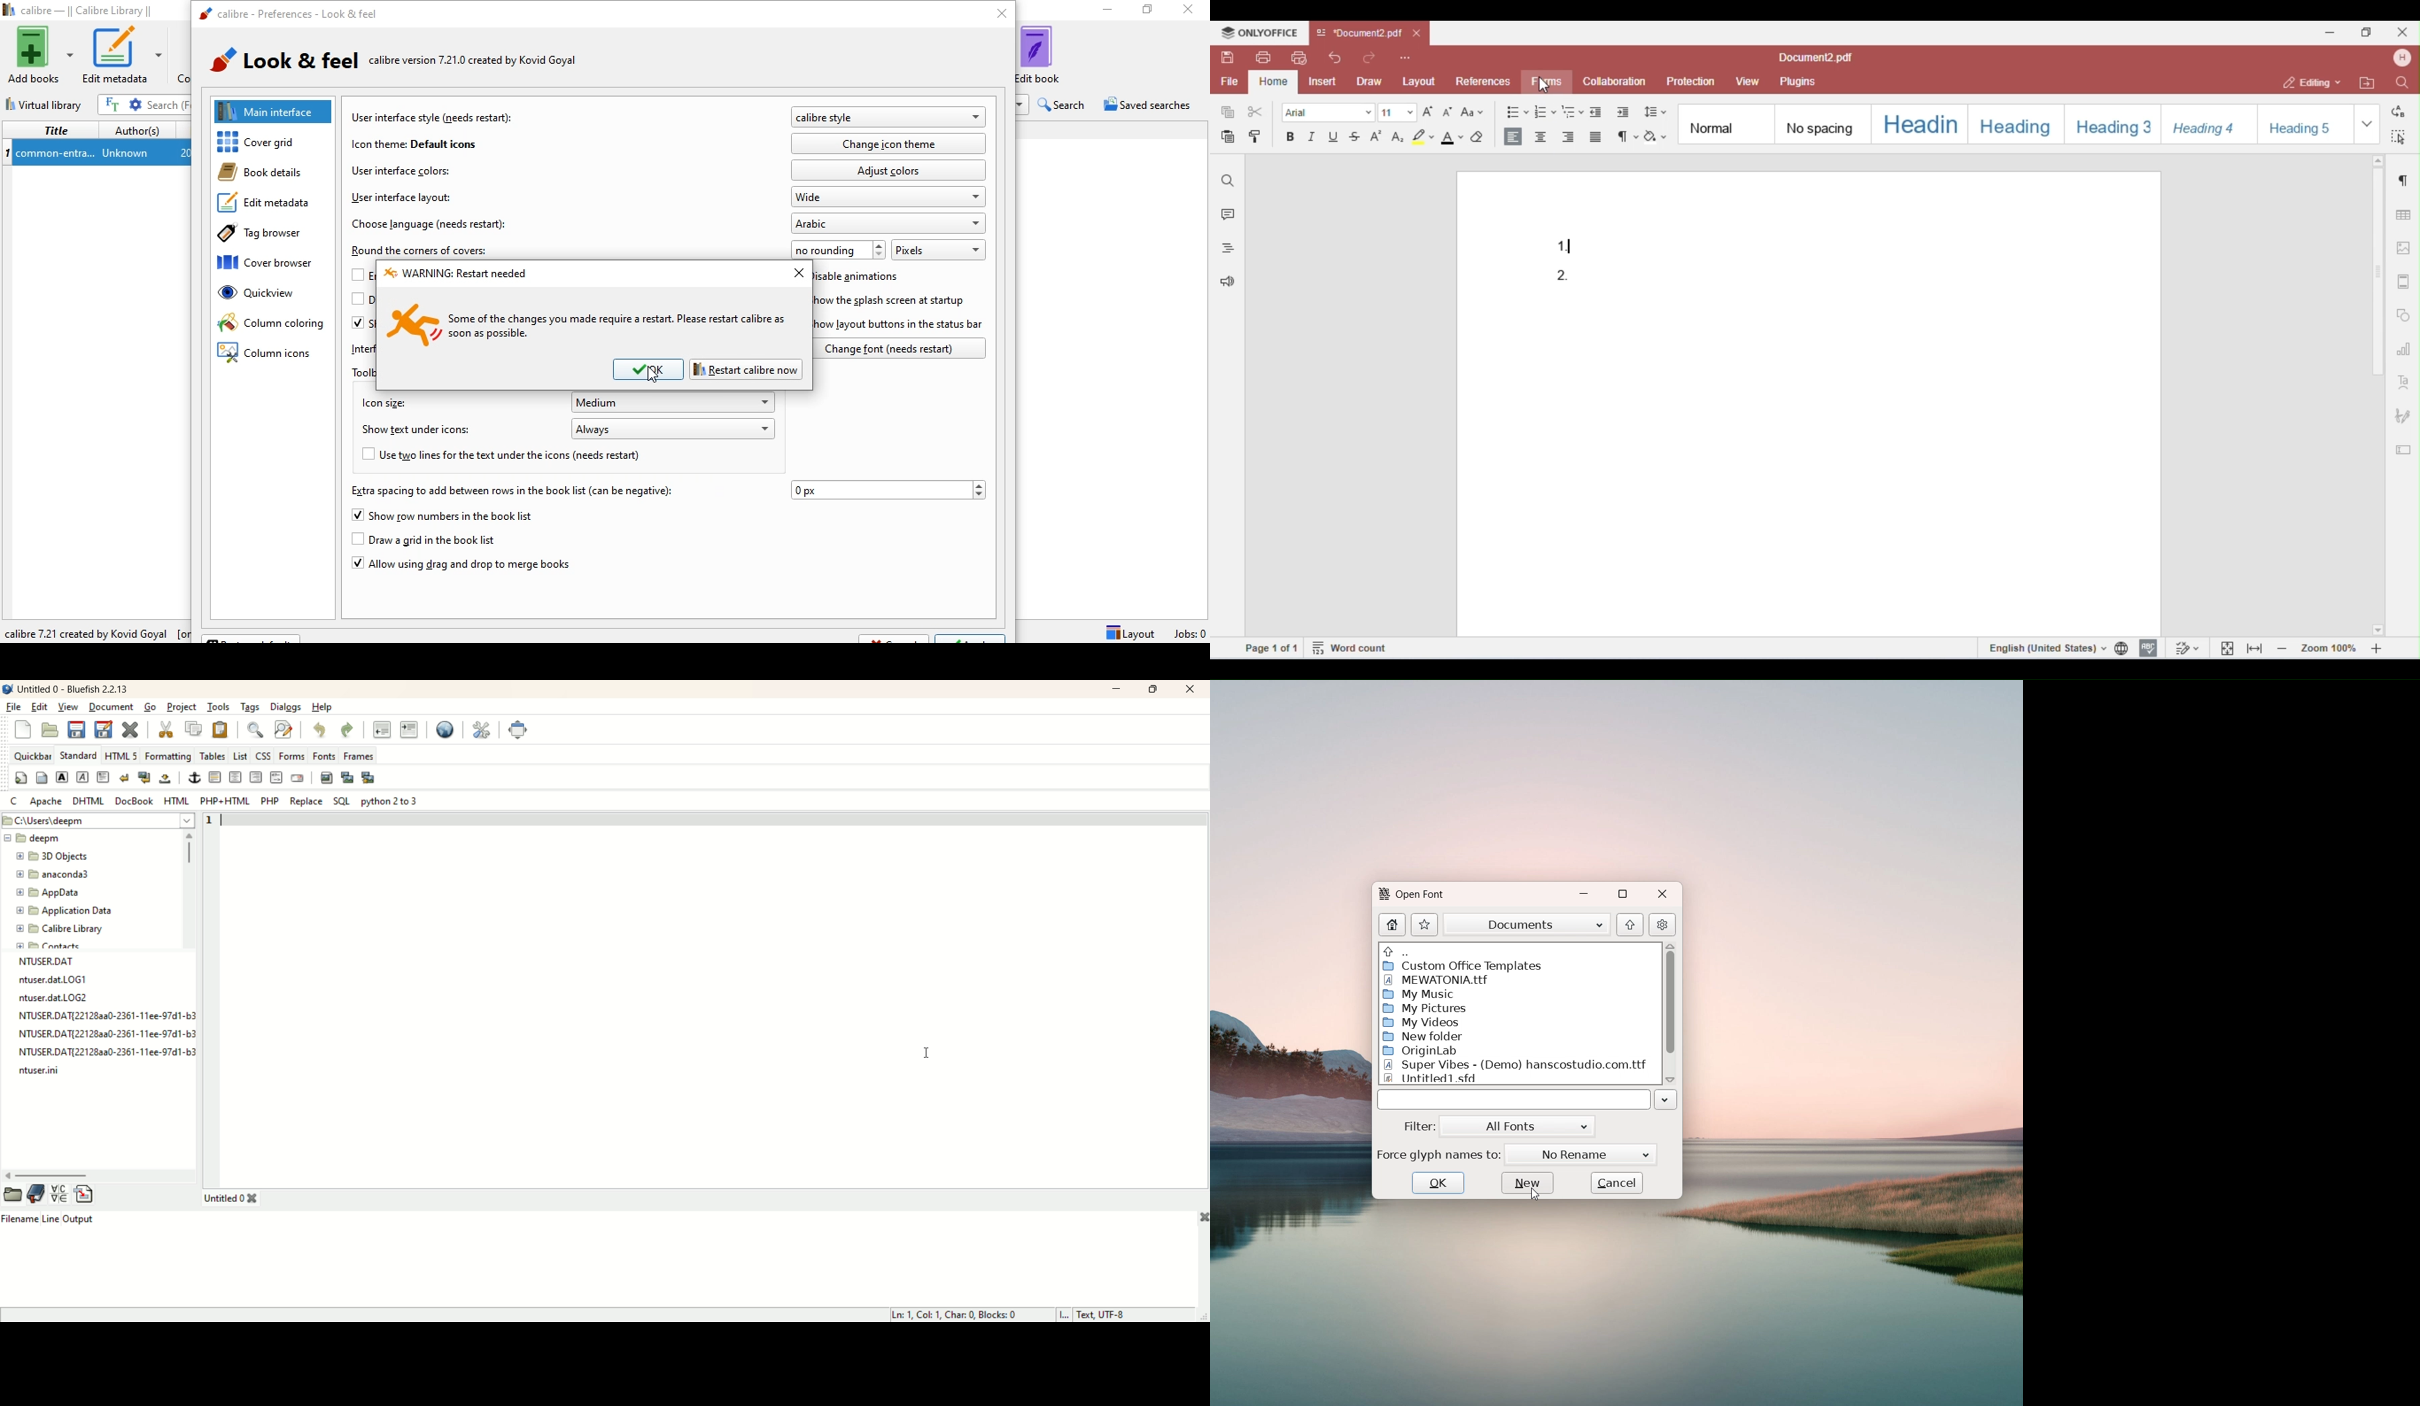 The height and width of the screenshot is (1428, 2436). I want to click on close, so click(254, 1199).